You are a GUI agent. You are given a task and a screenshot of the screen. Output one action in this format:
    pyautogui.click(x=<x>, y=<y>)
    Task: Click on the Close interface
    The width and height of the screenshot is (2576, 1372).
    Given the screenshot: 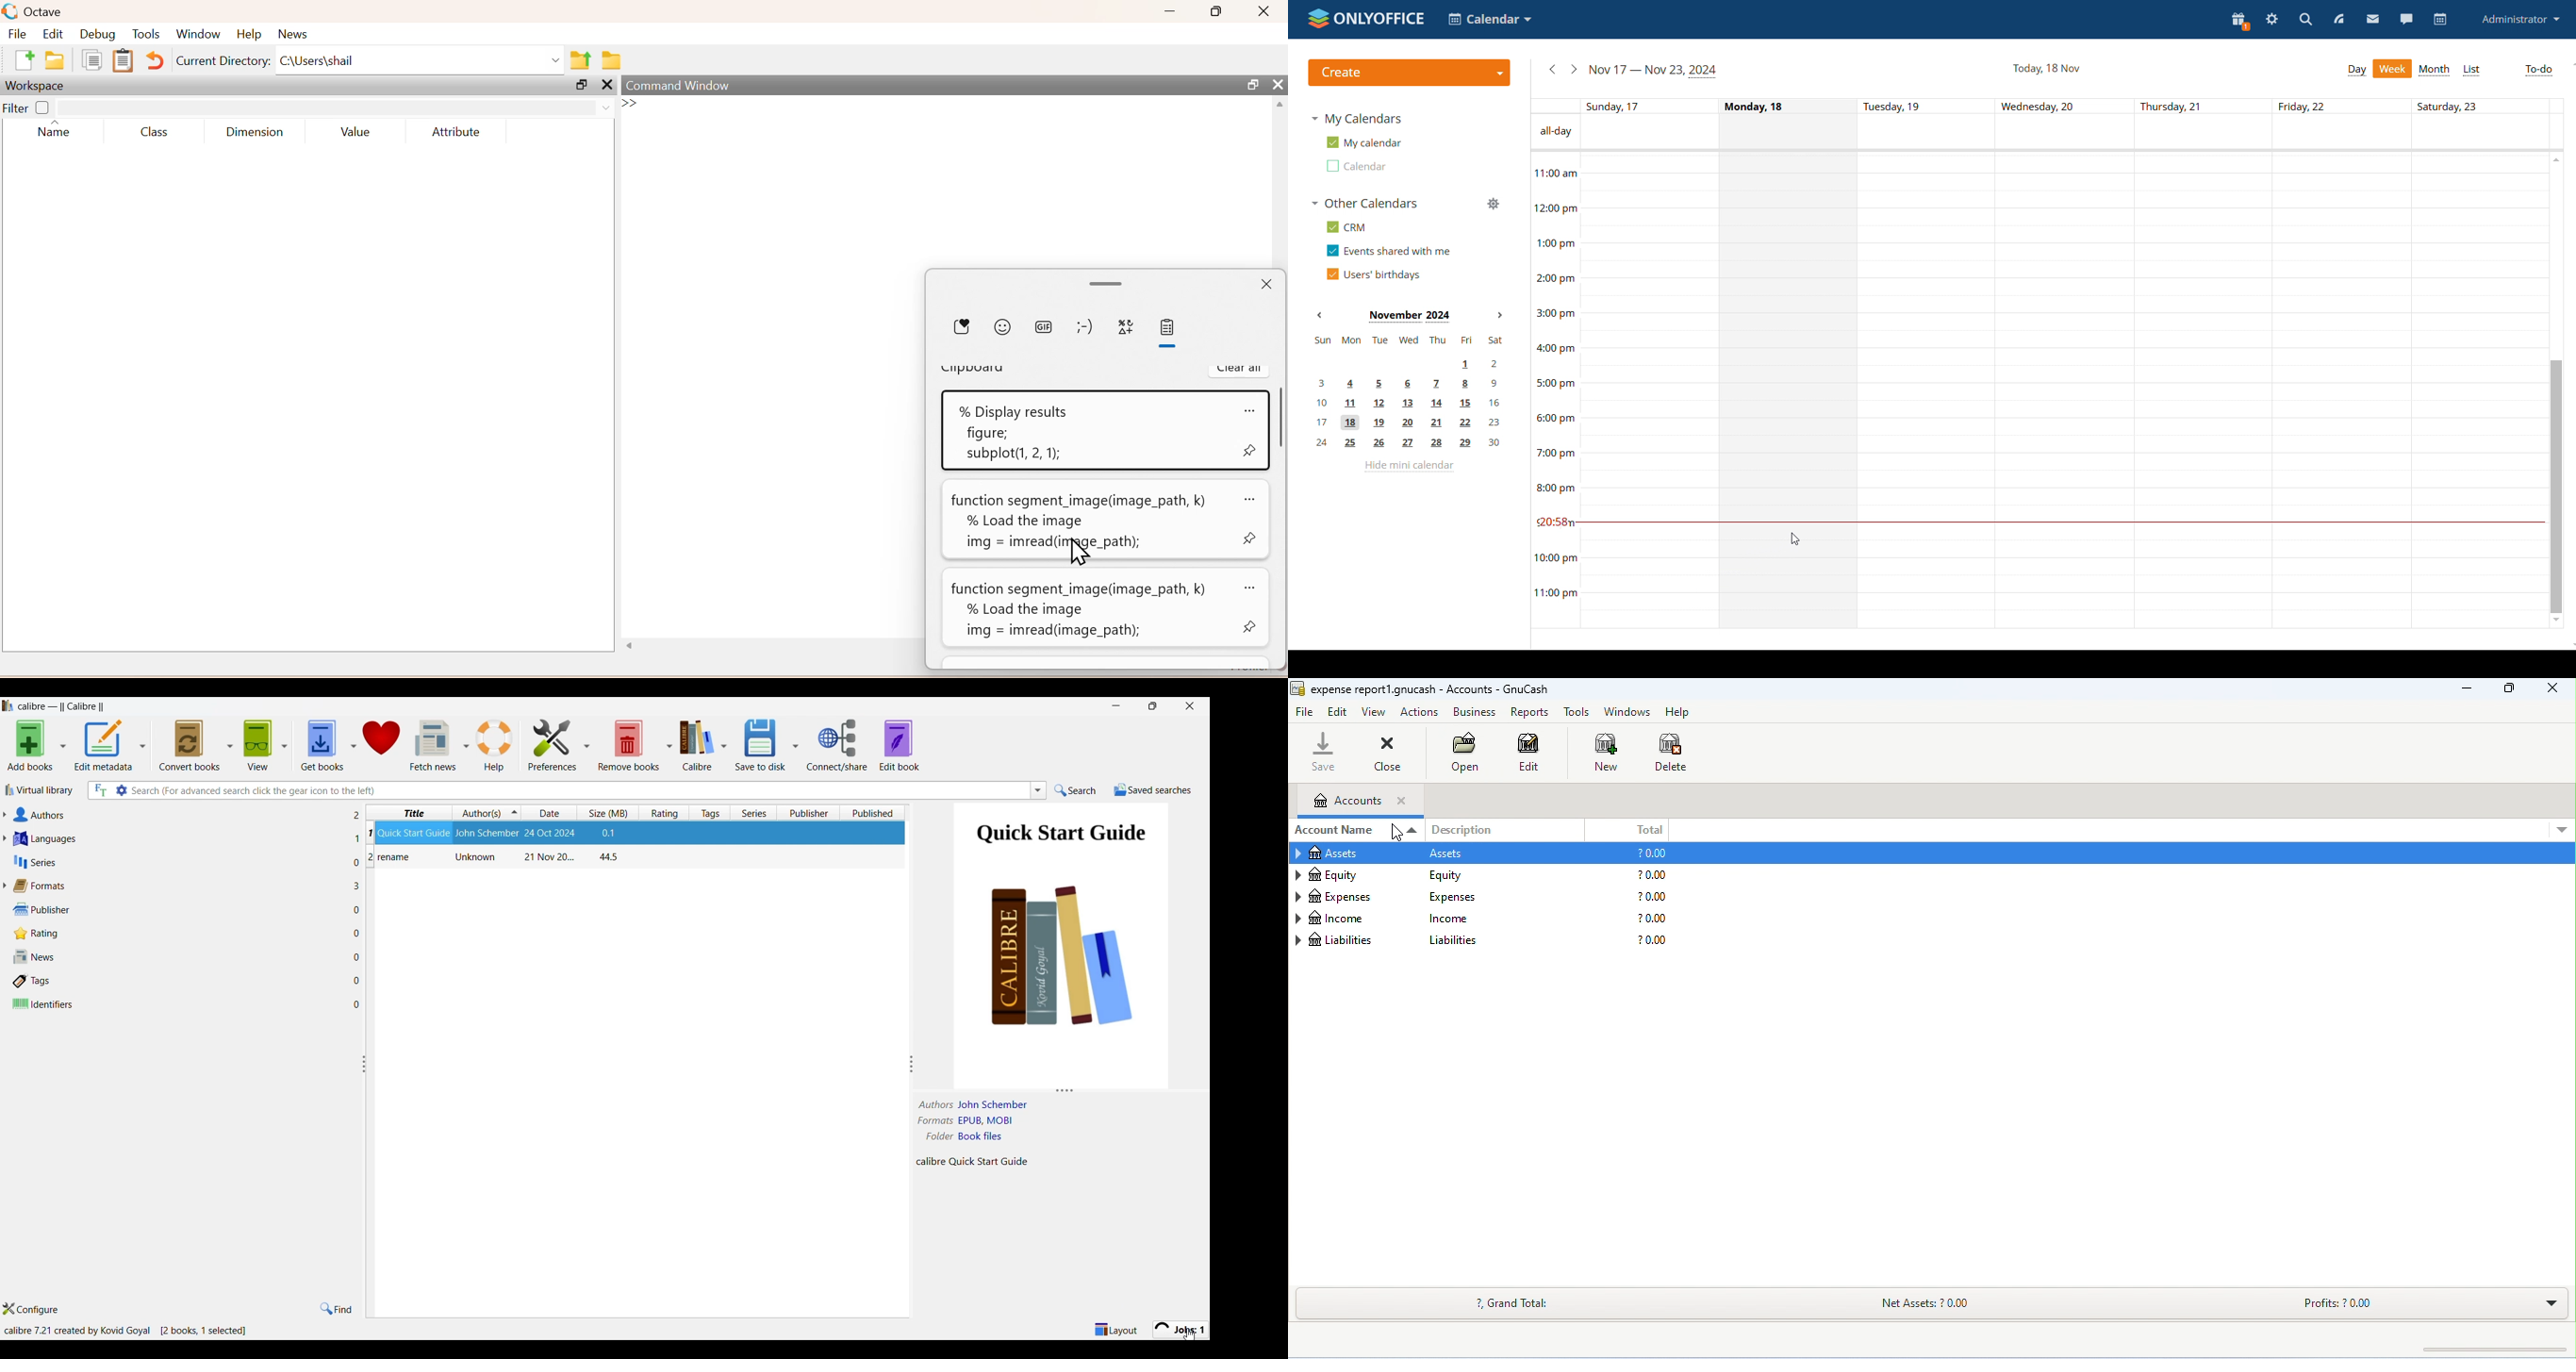 What is the action you would take?
    pyautogui.click(x=1191, y=706)
    